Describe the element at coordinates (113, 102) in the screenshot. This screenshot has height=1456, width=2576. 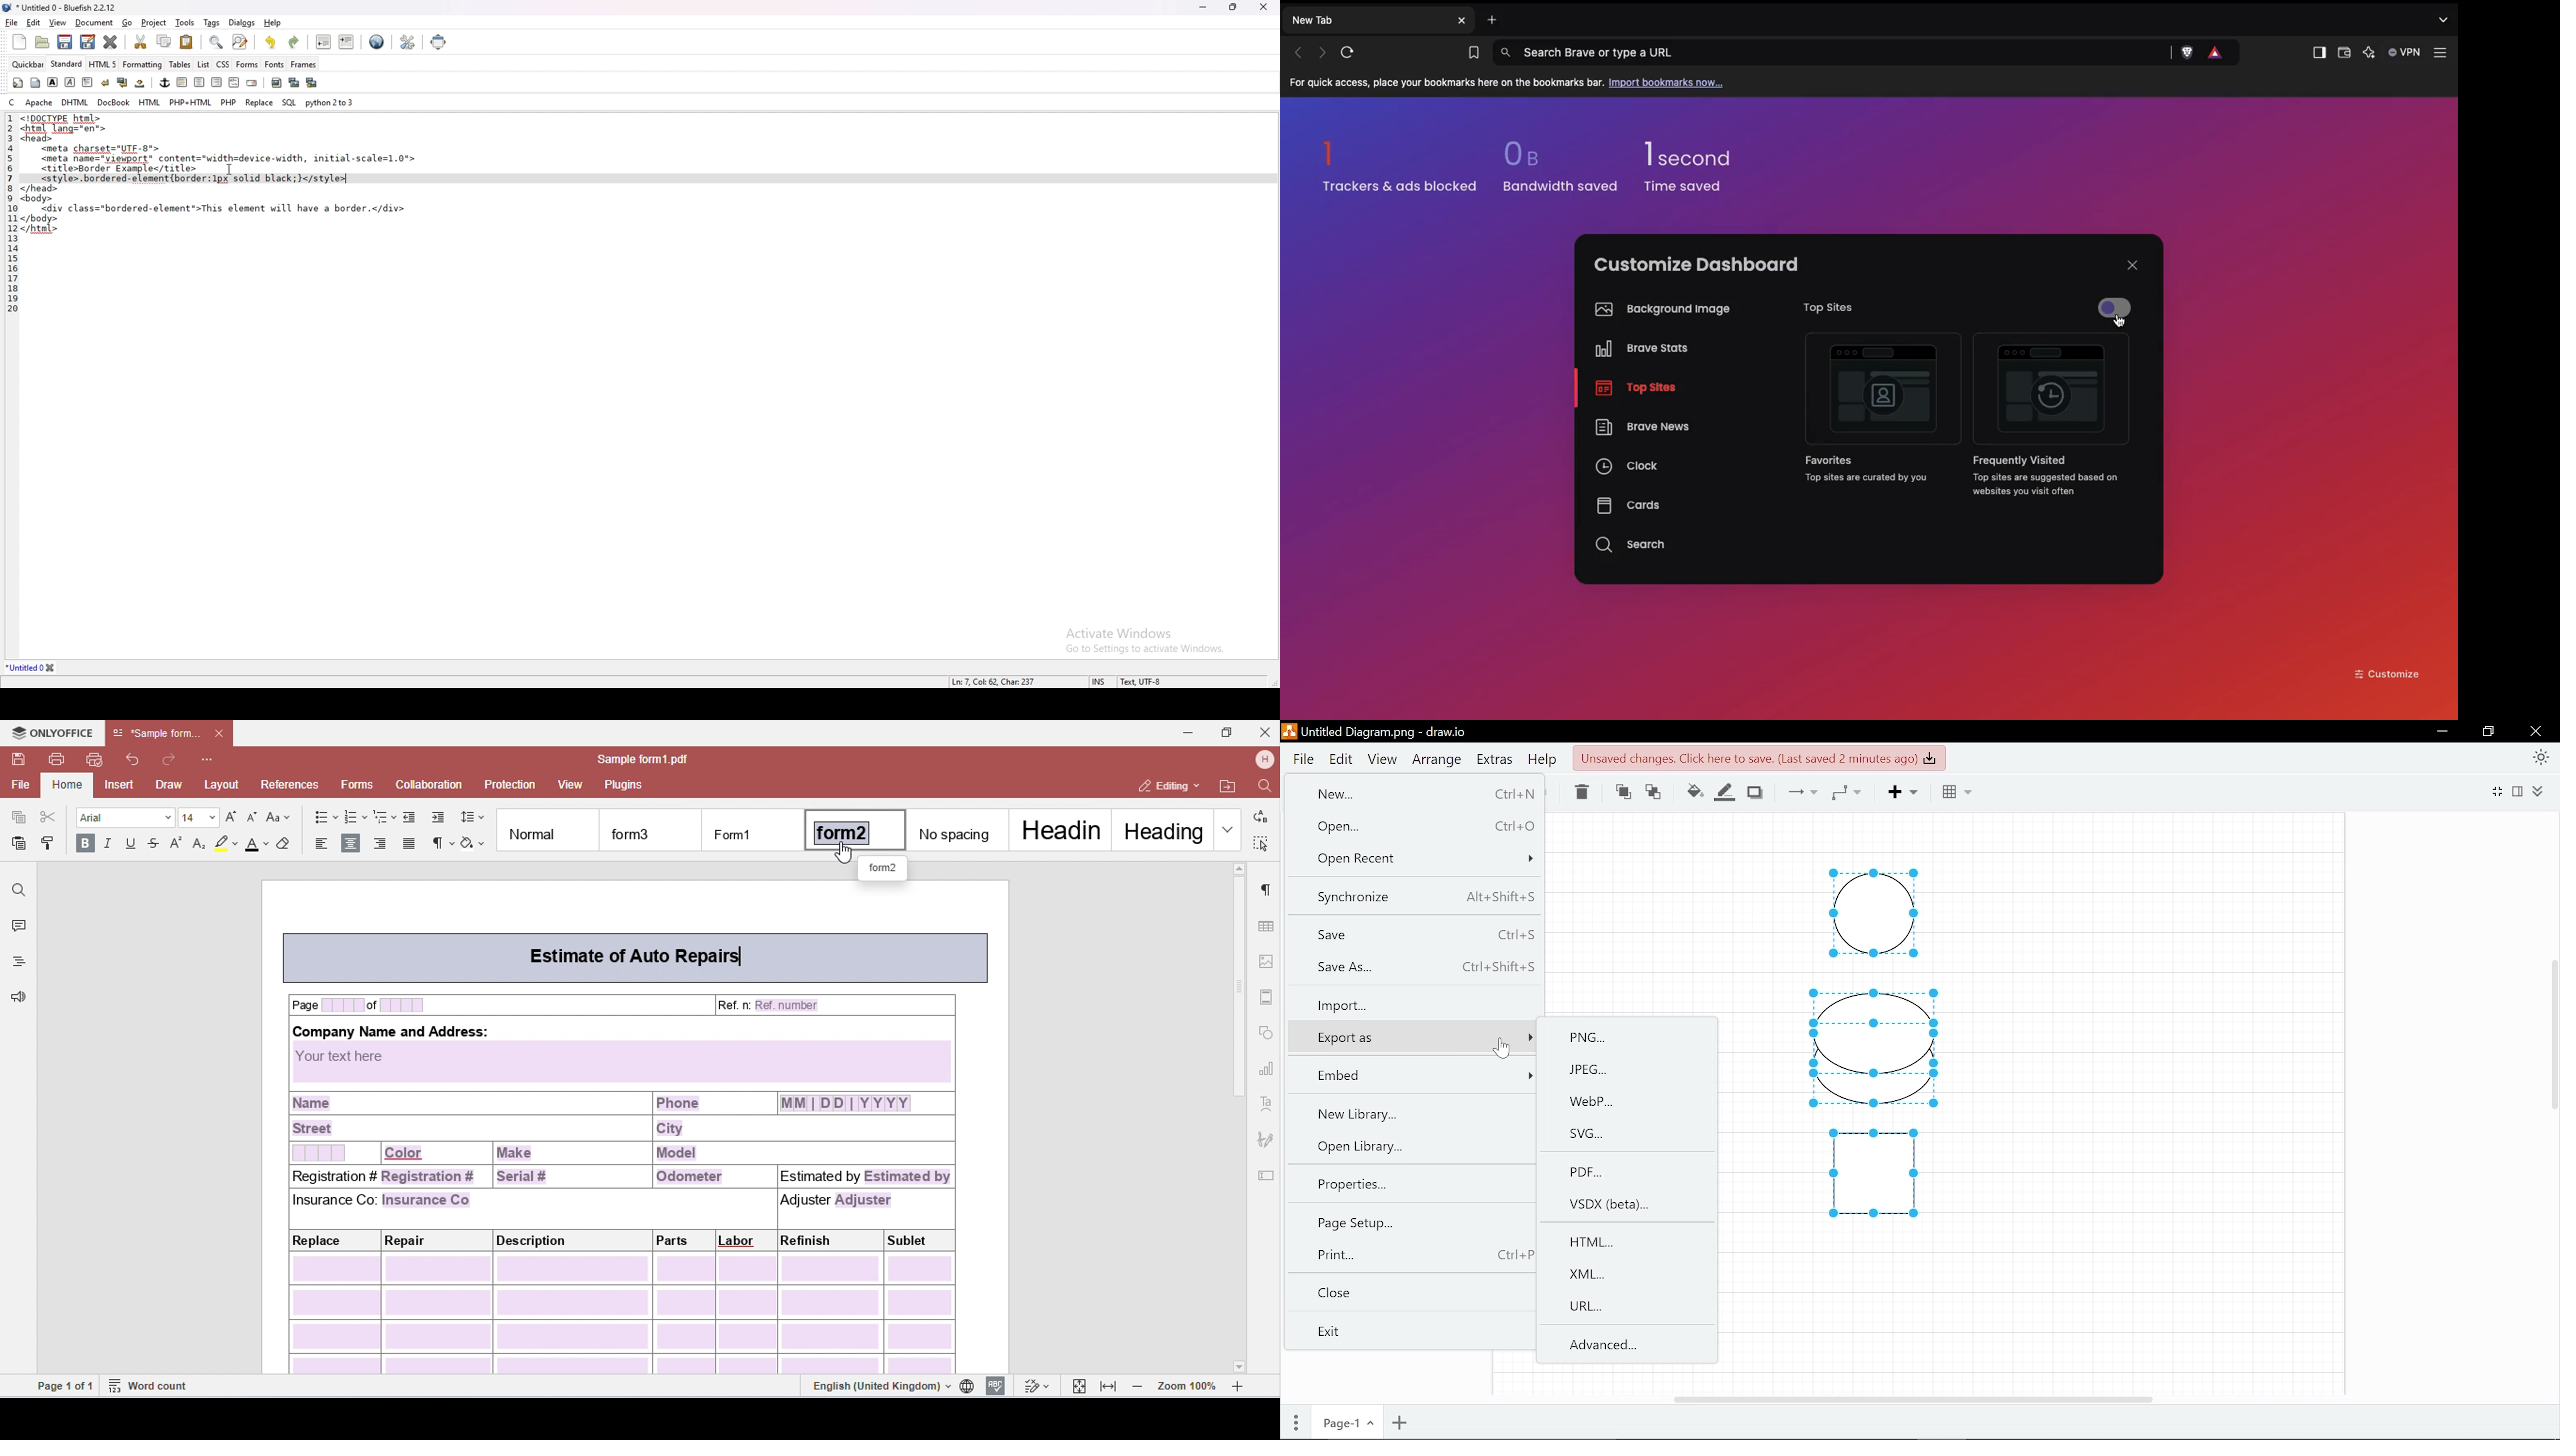
I see `docbook` at that location.